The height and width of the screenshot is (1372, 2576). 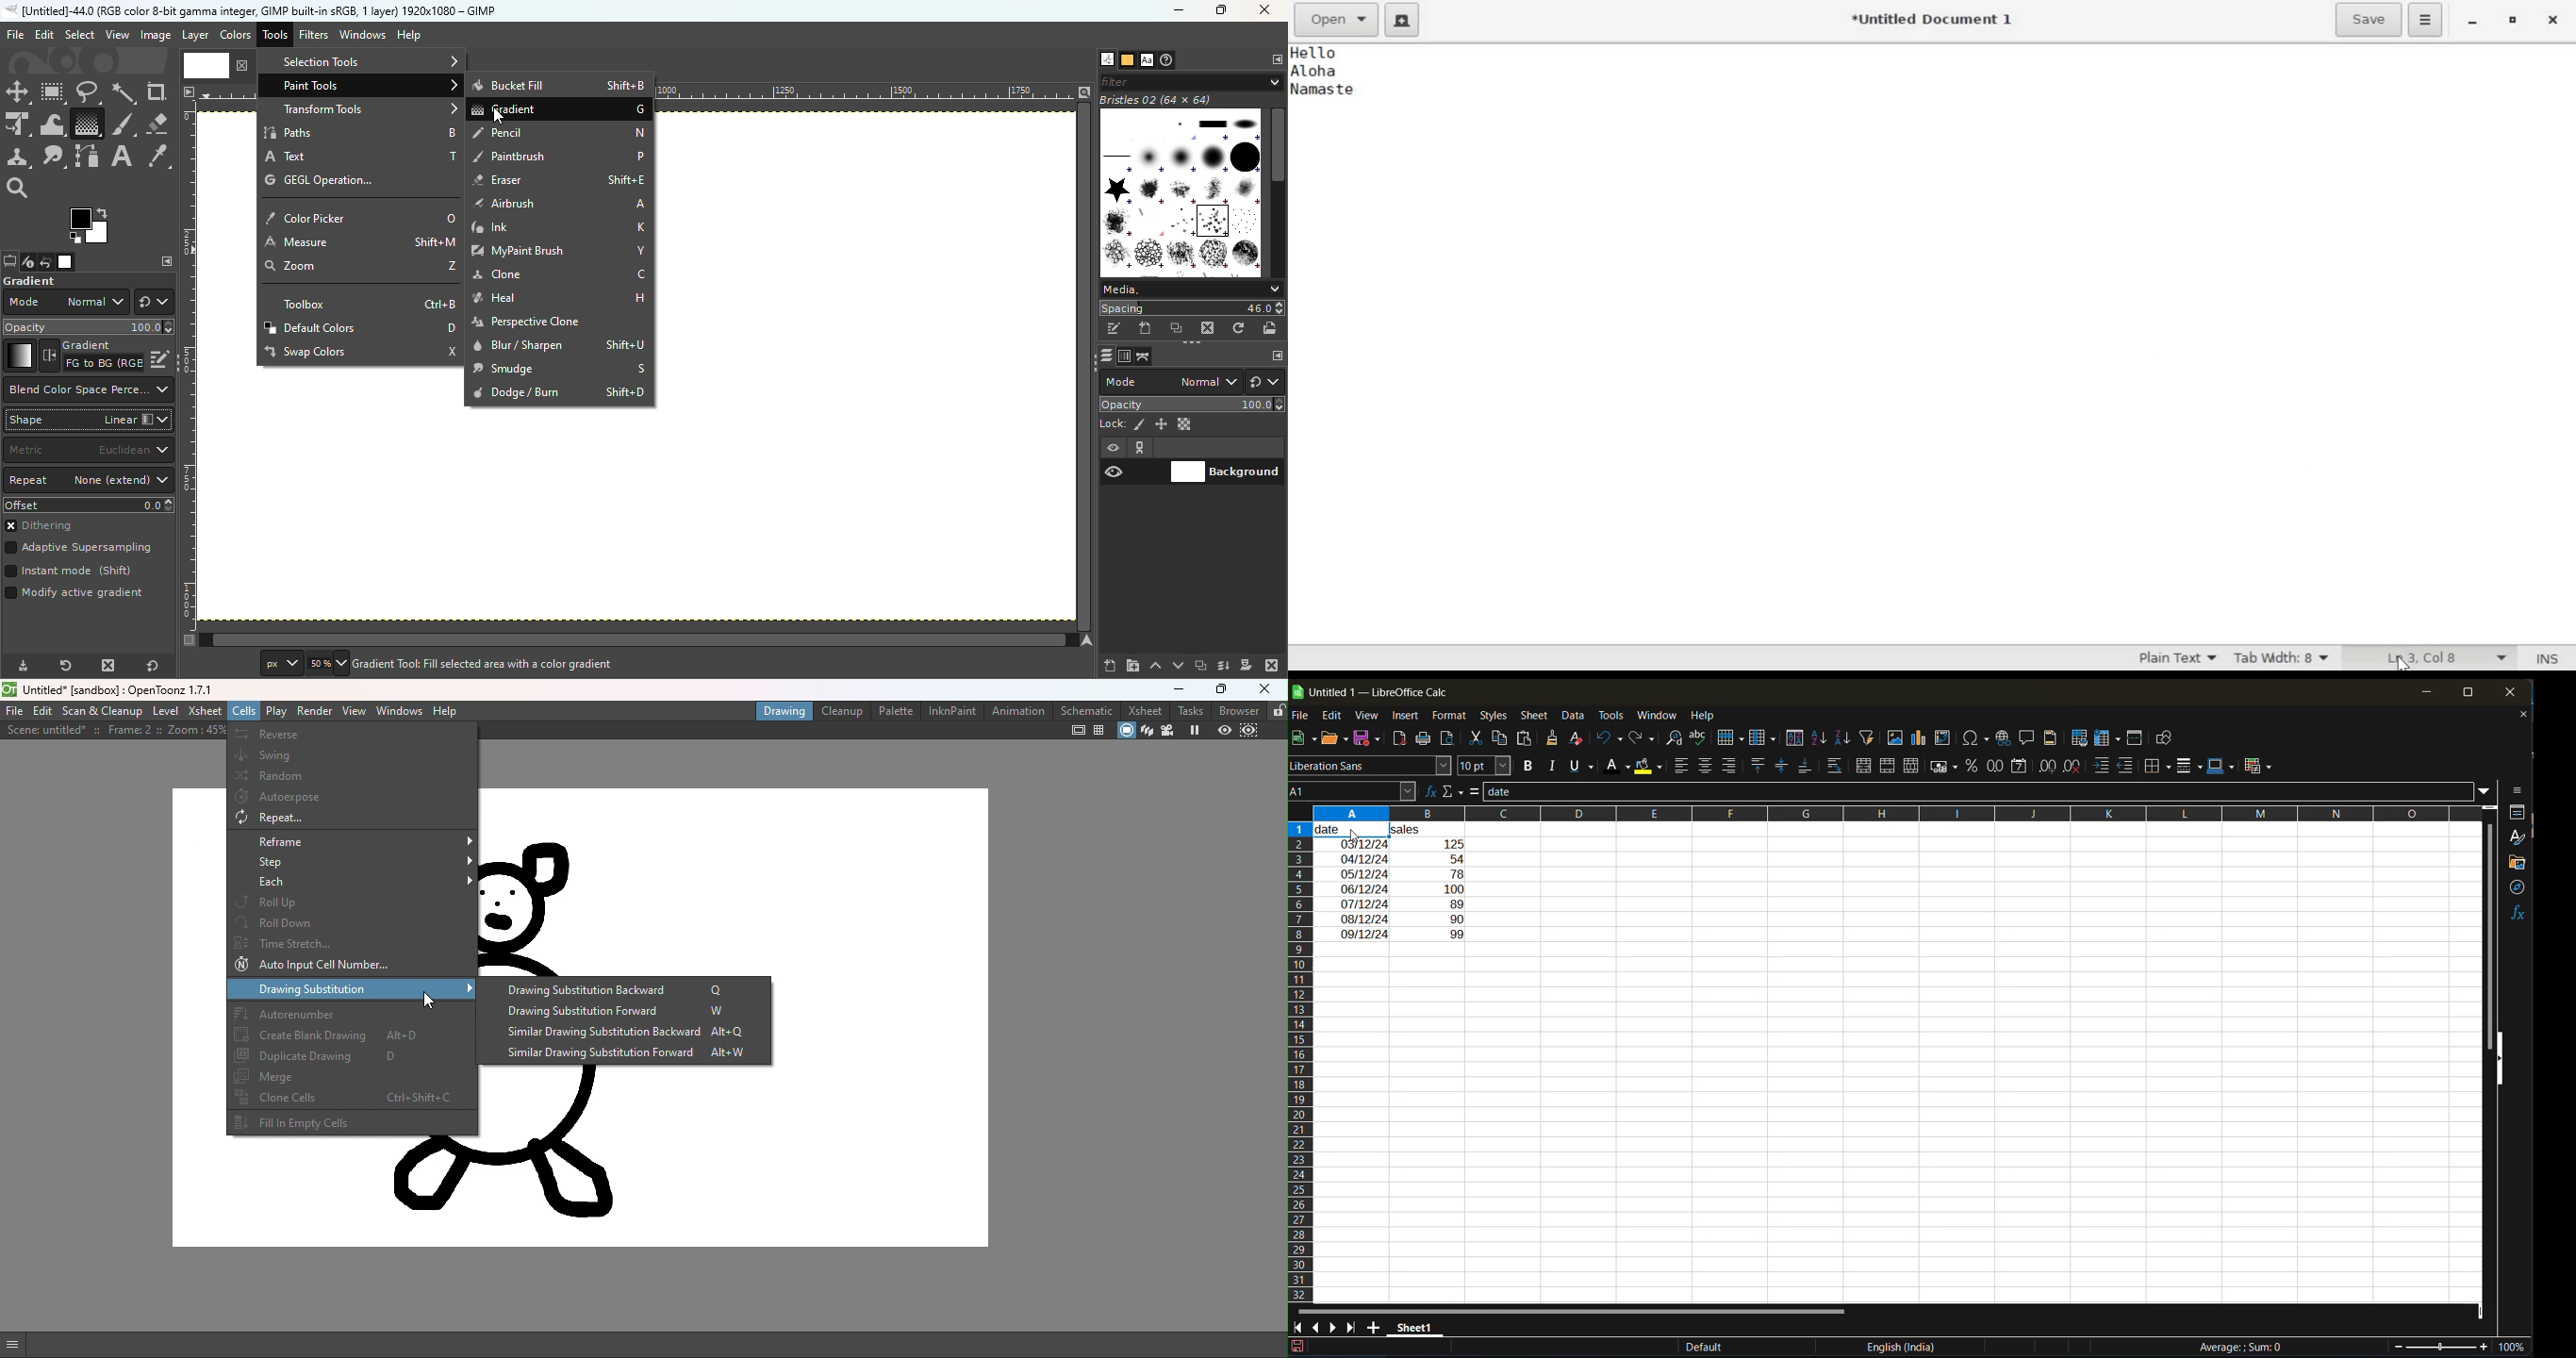 I want to click on GEGL operation, so click(x=336, y=181).